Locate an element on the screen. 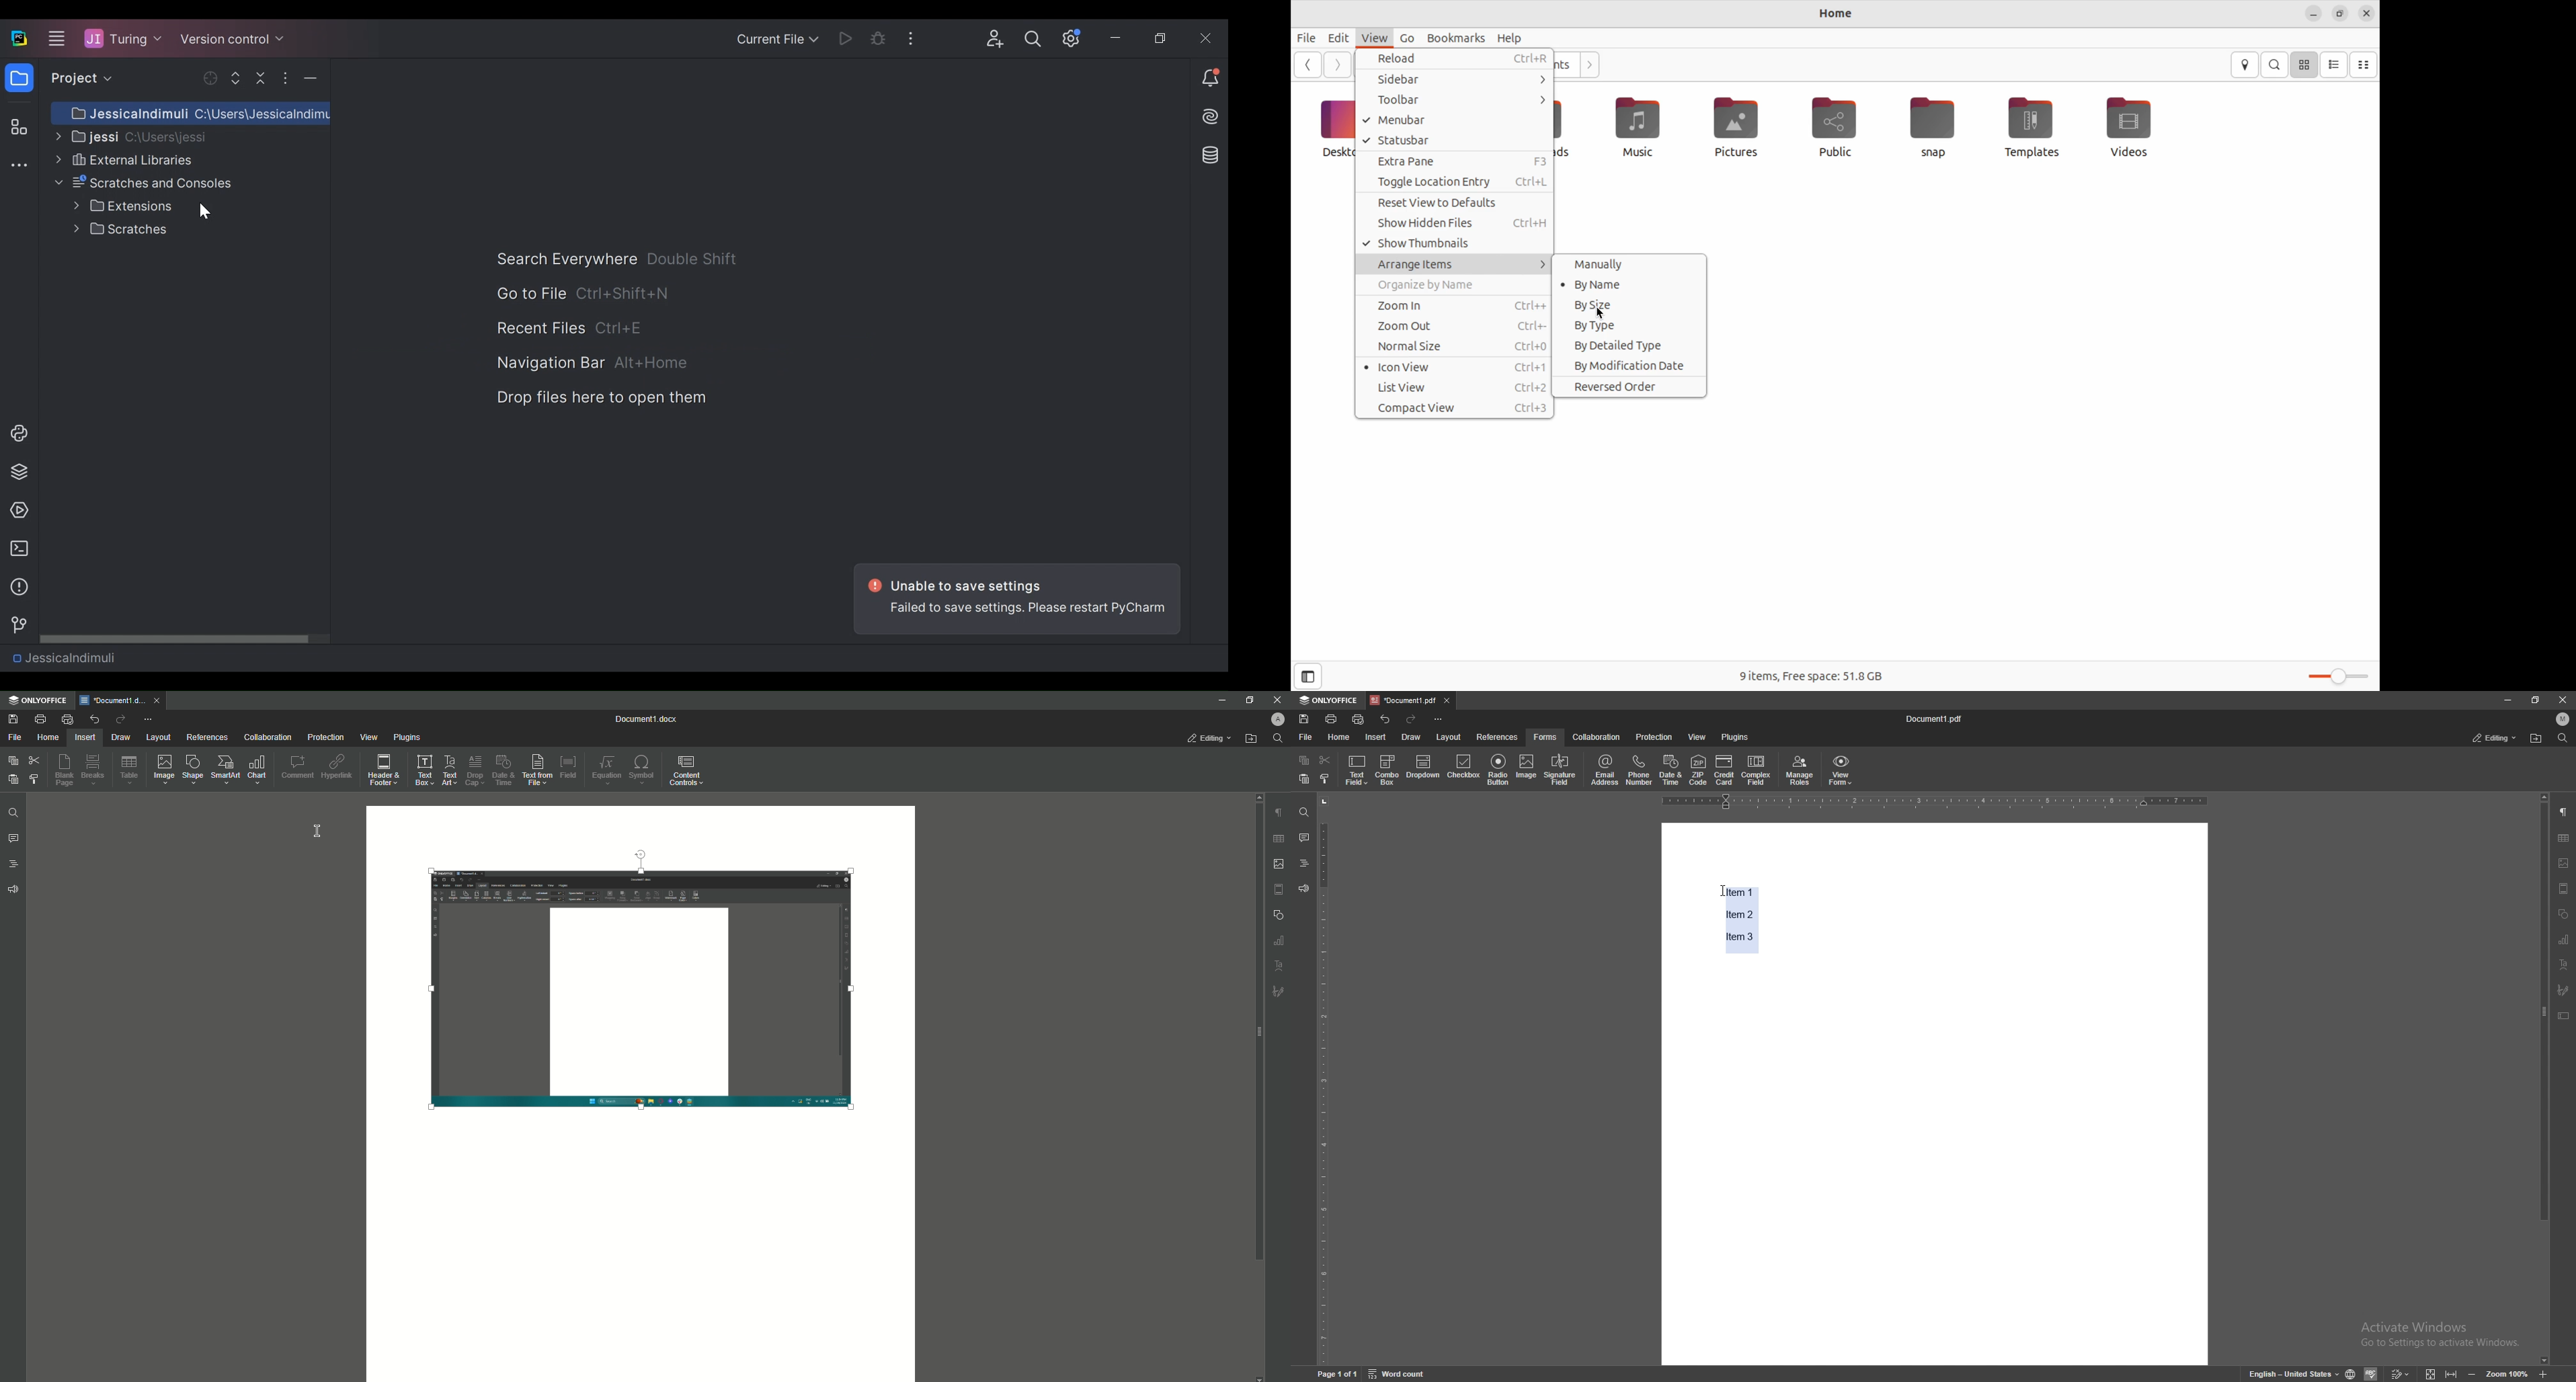 This screenshot has height=1400, width=2576. locations is located at coordinates (2244, 64).